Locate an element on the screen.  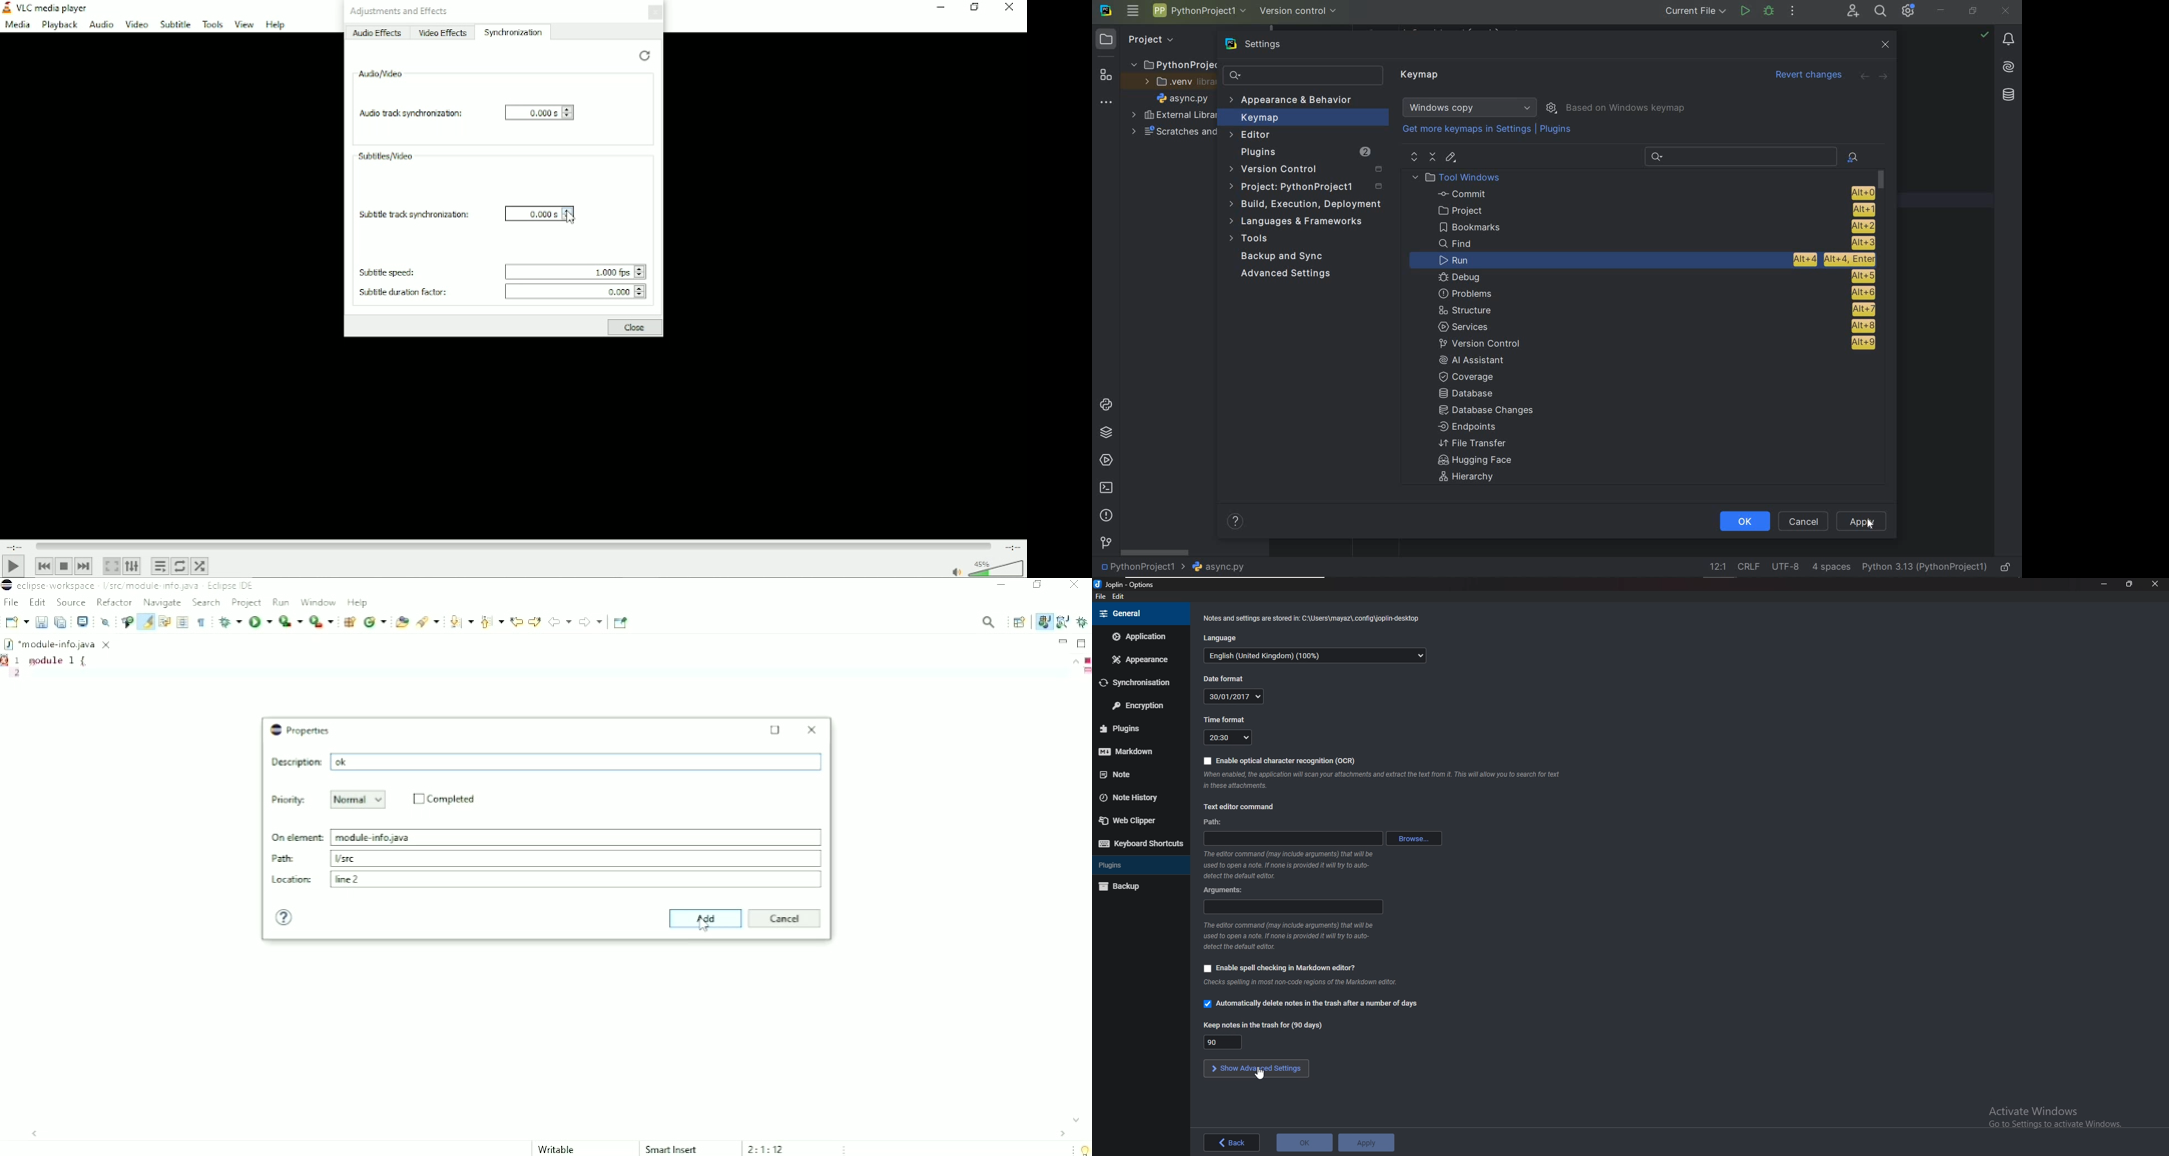
Enable spell checking is located at coordinates (1281, 967).